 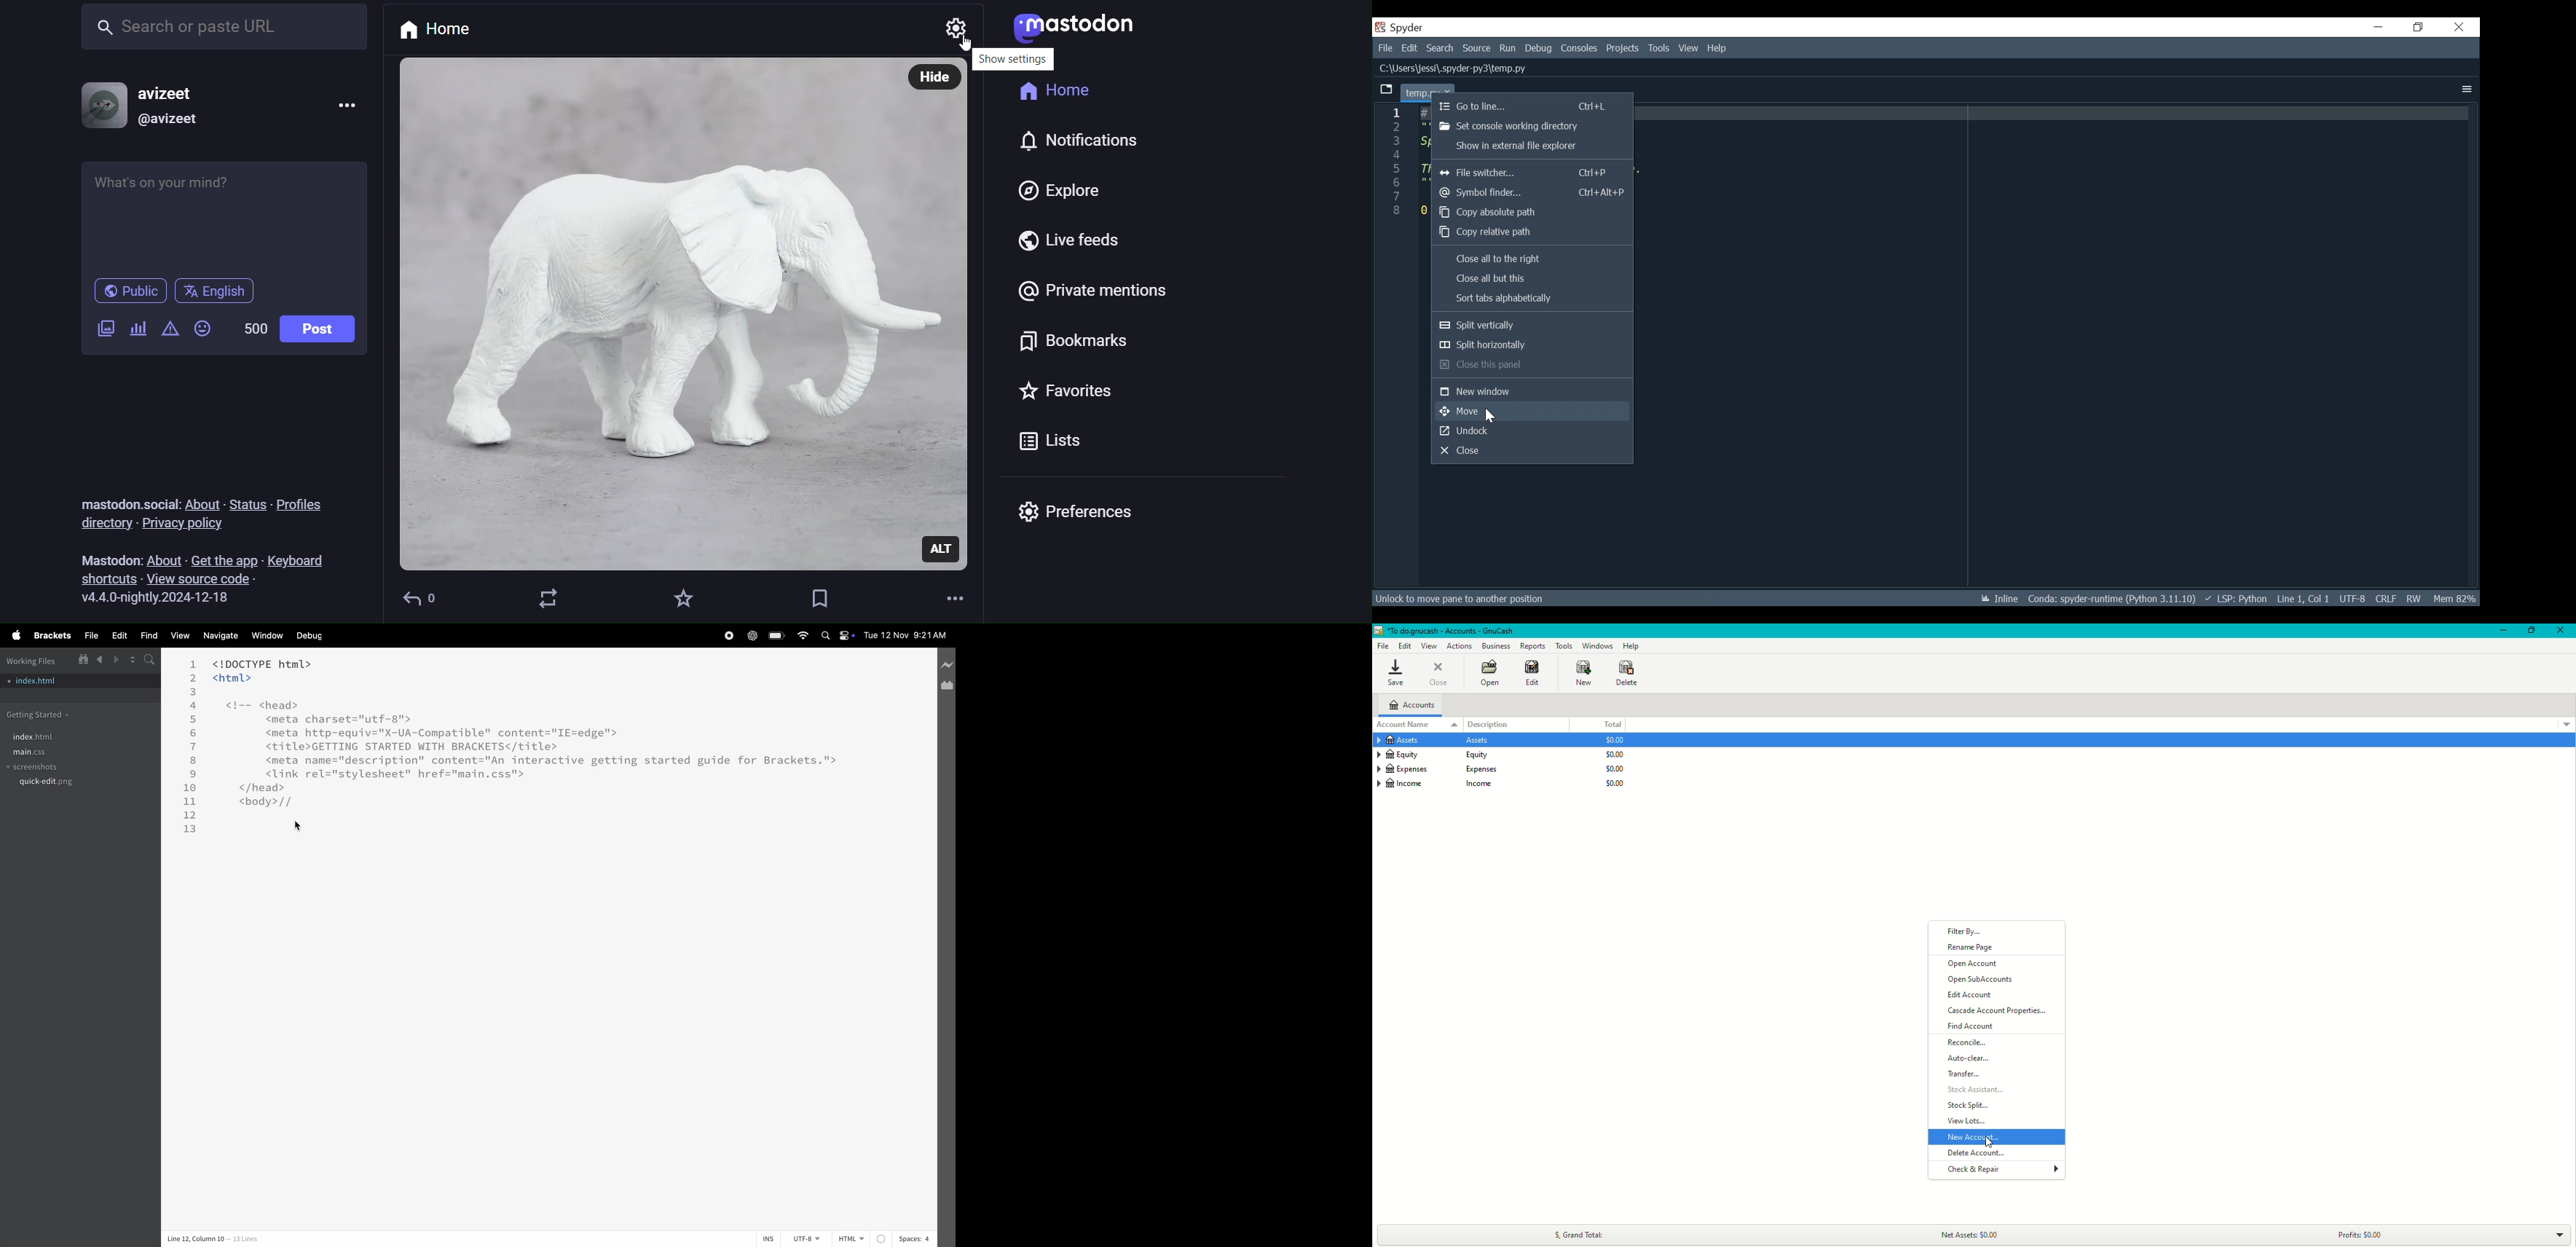 I want to click on index.html, so click(x=46, y=735).